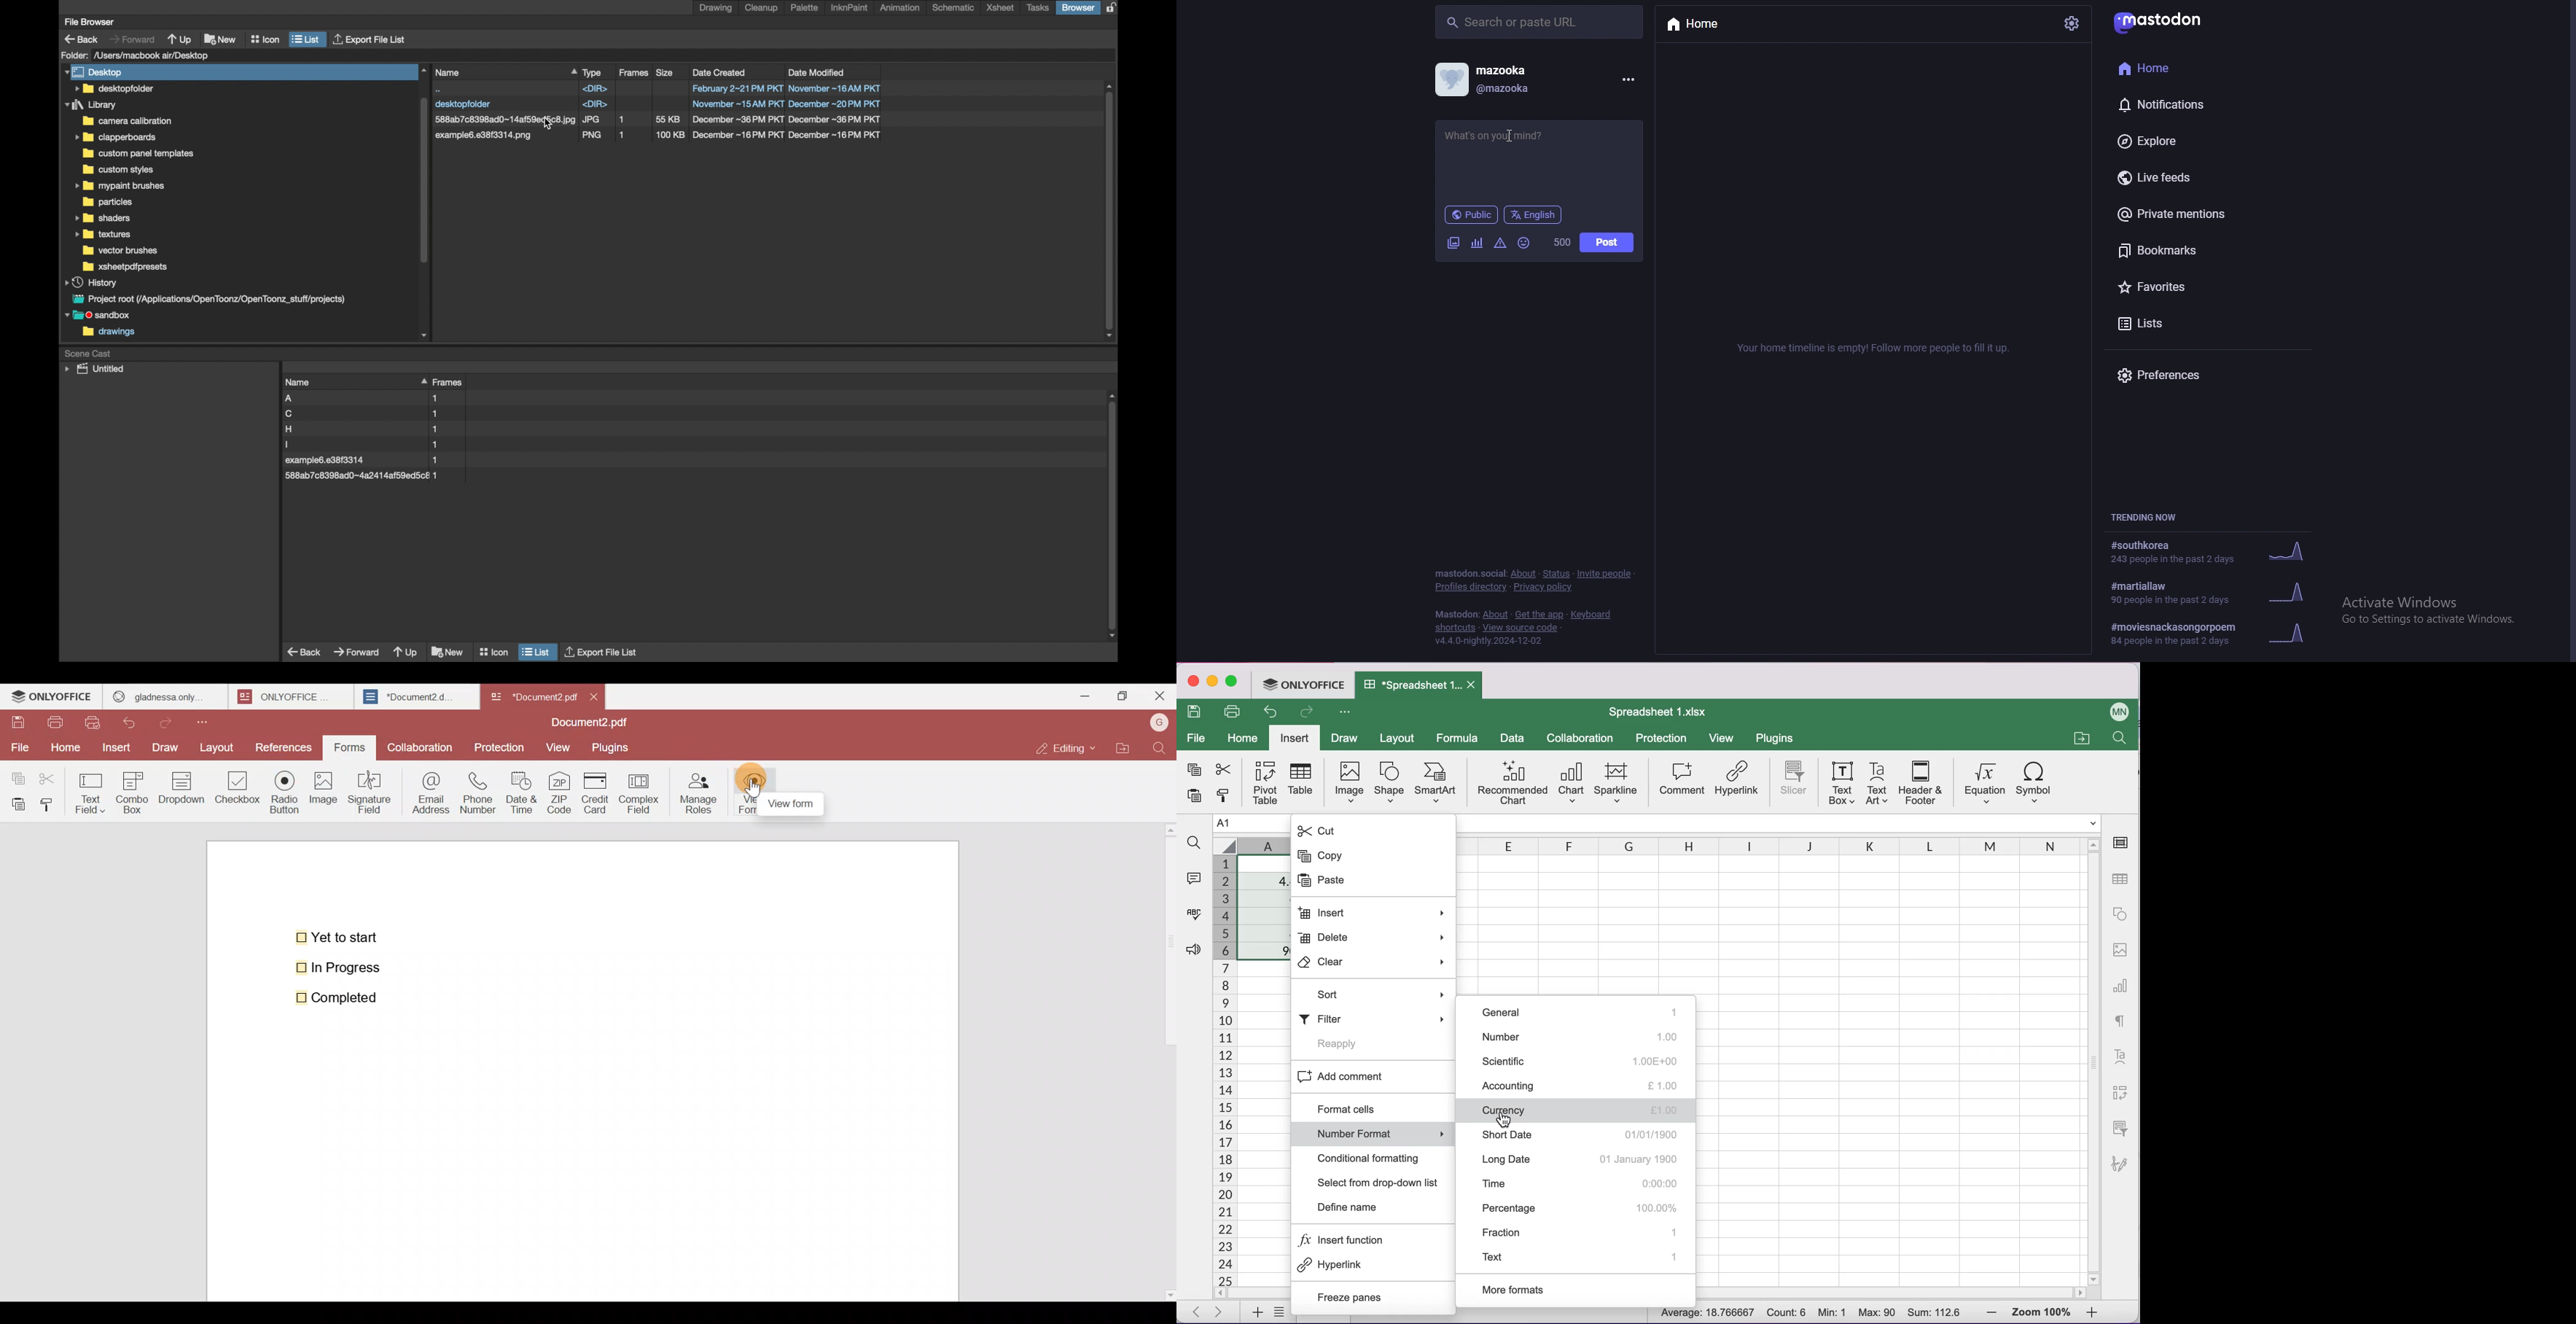 The width and height of the screenshot is (2576, 1344). Describe the element at coordinates (2093, 1070) in the screenshot. I see `vertical scrollbar` at that location.